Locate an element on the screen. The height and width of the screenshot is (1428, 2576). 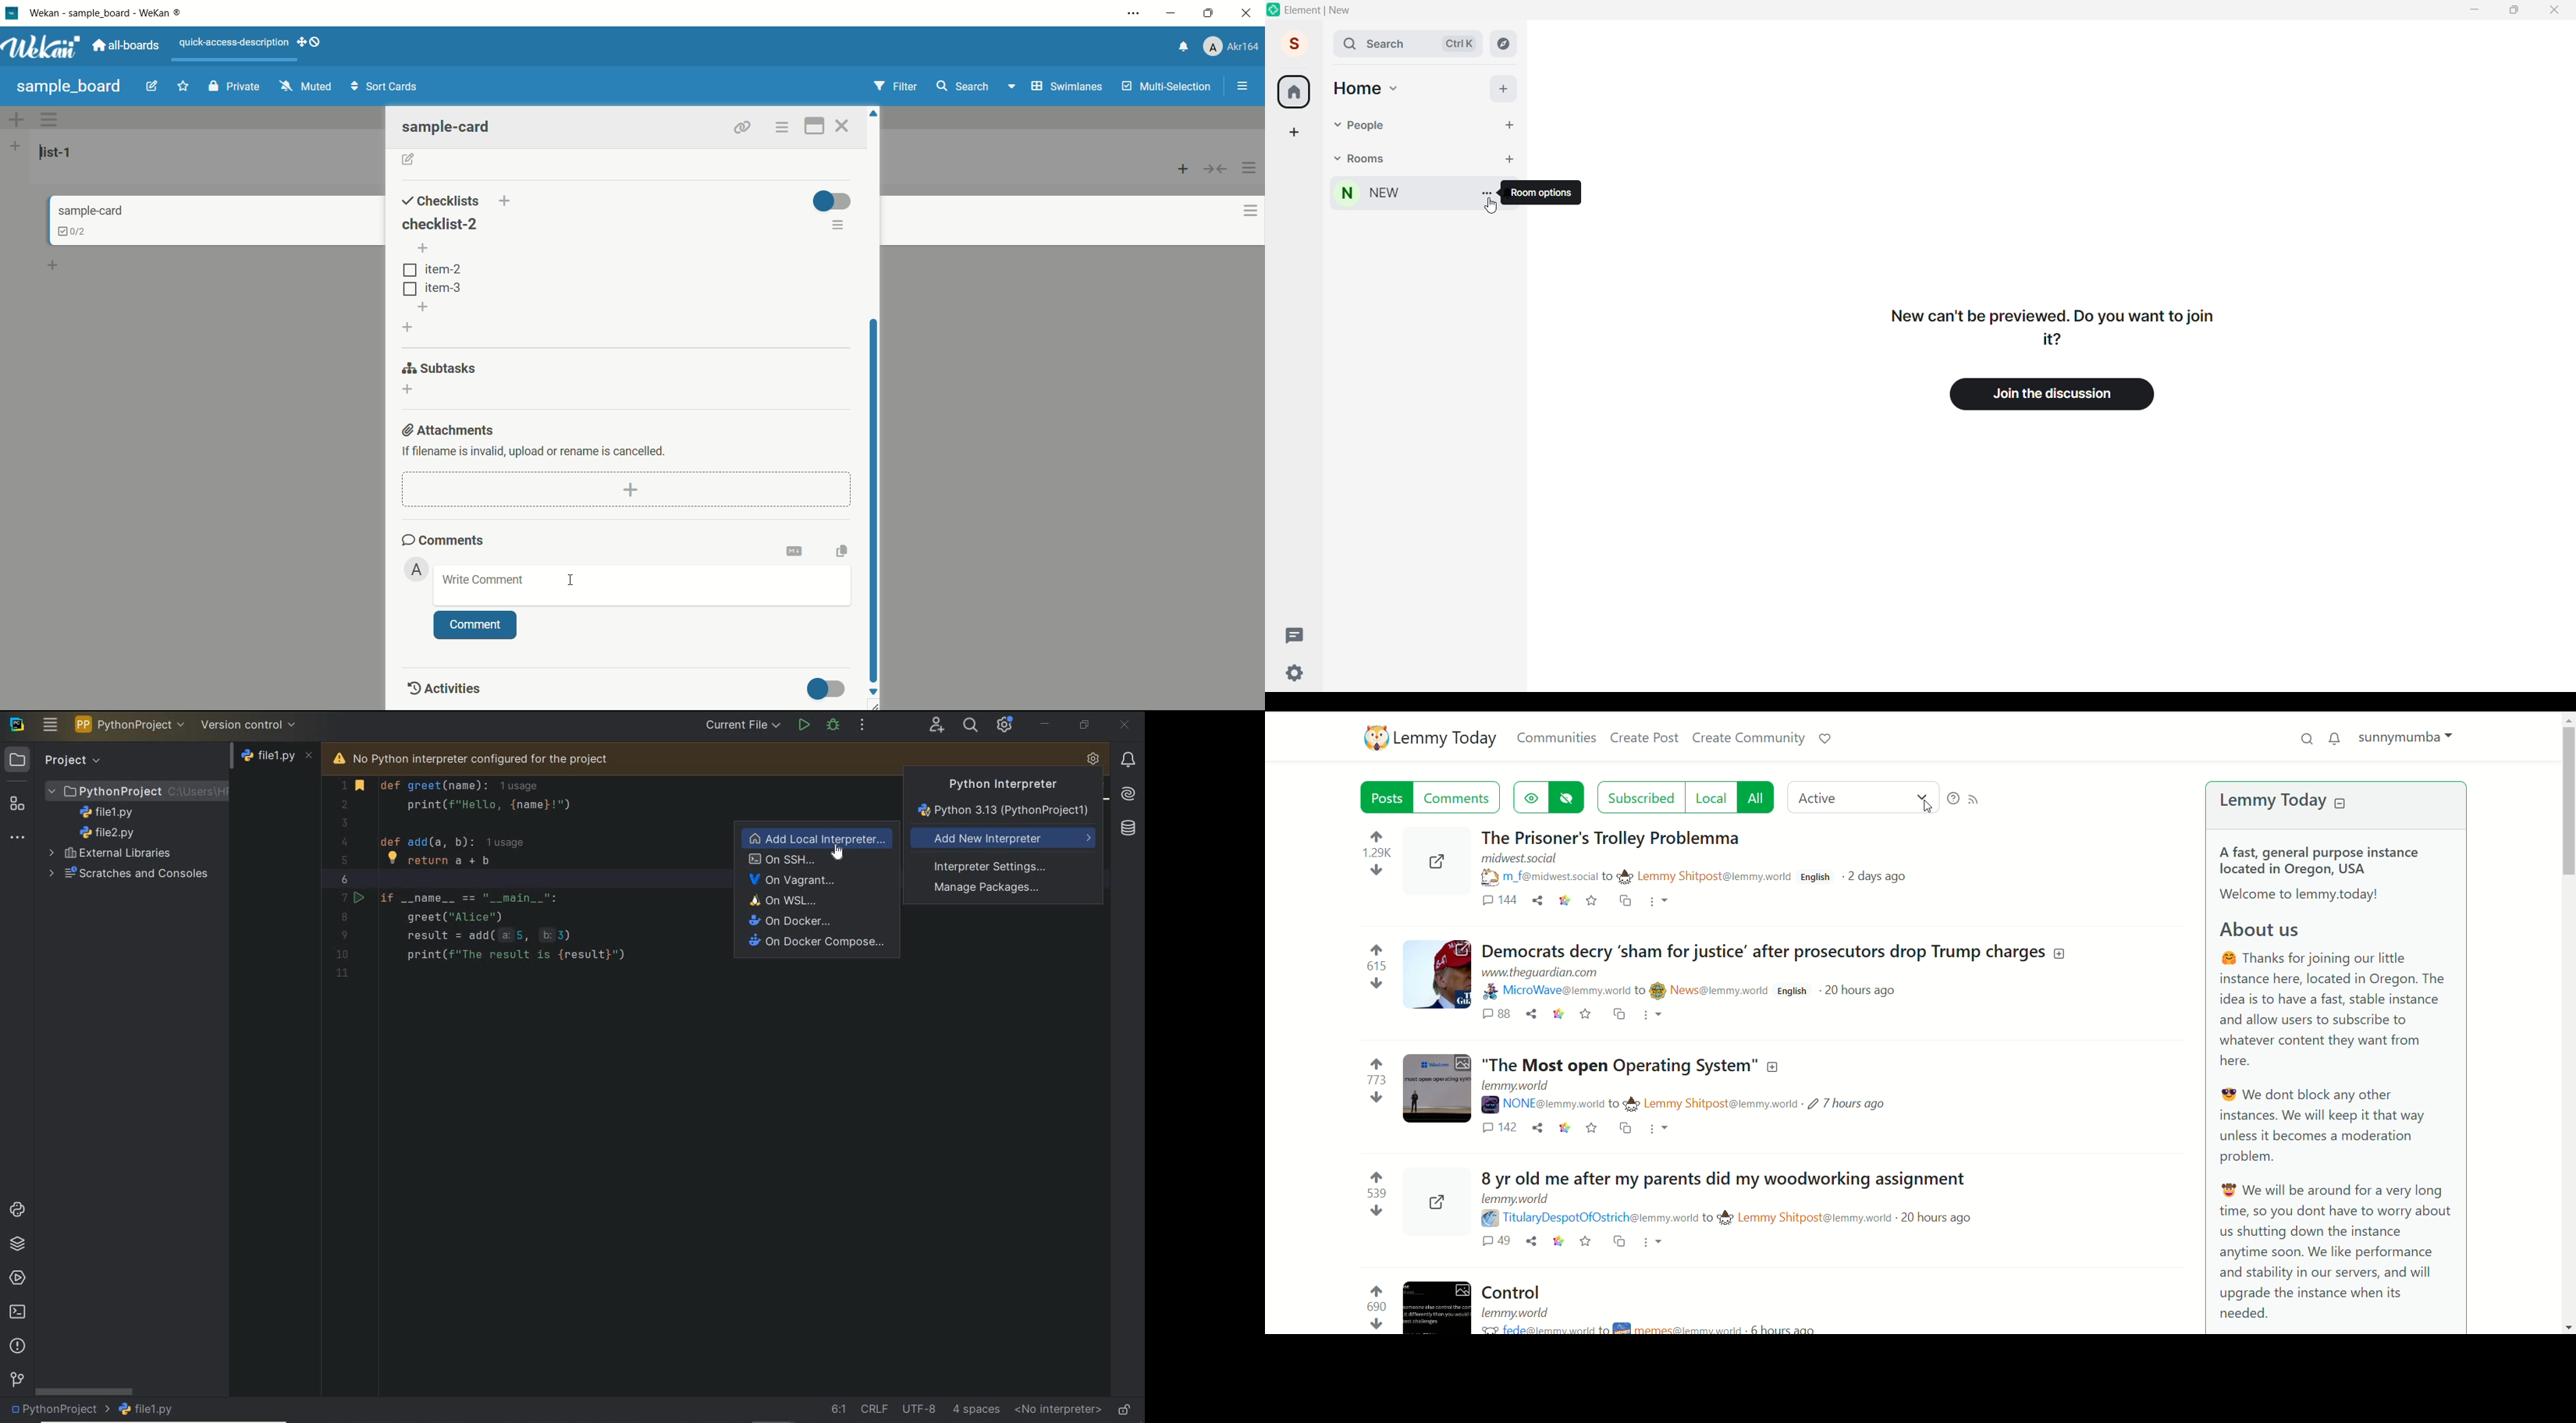
cursor is located at coordinates (873, 508).